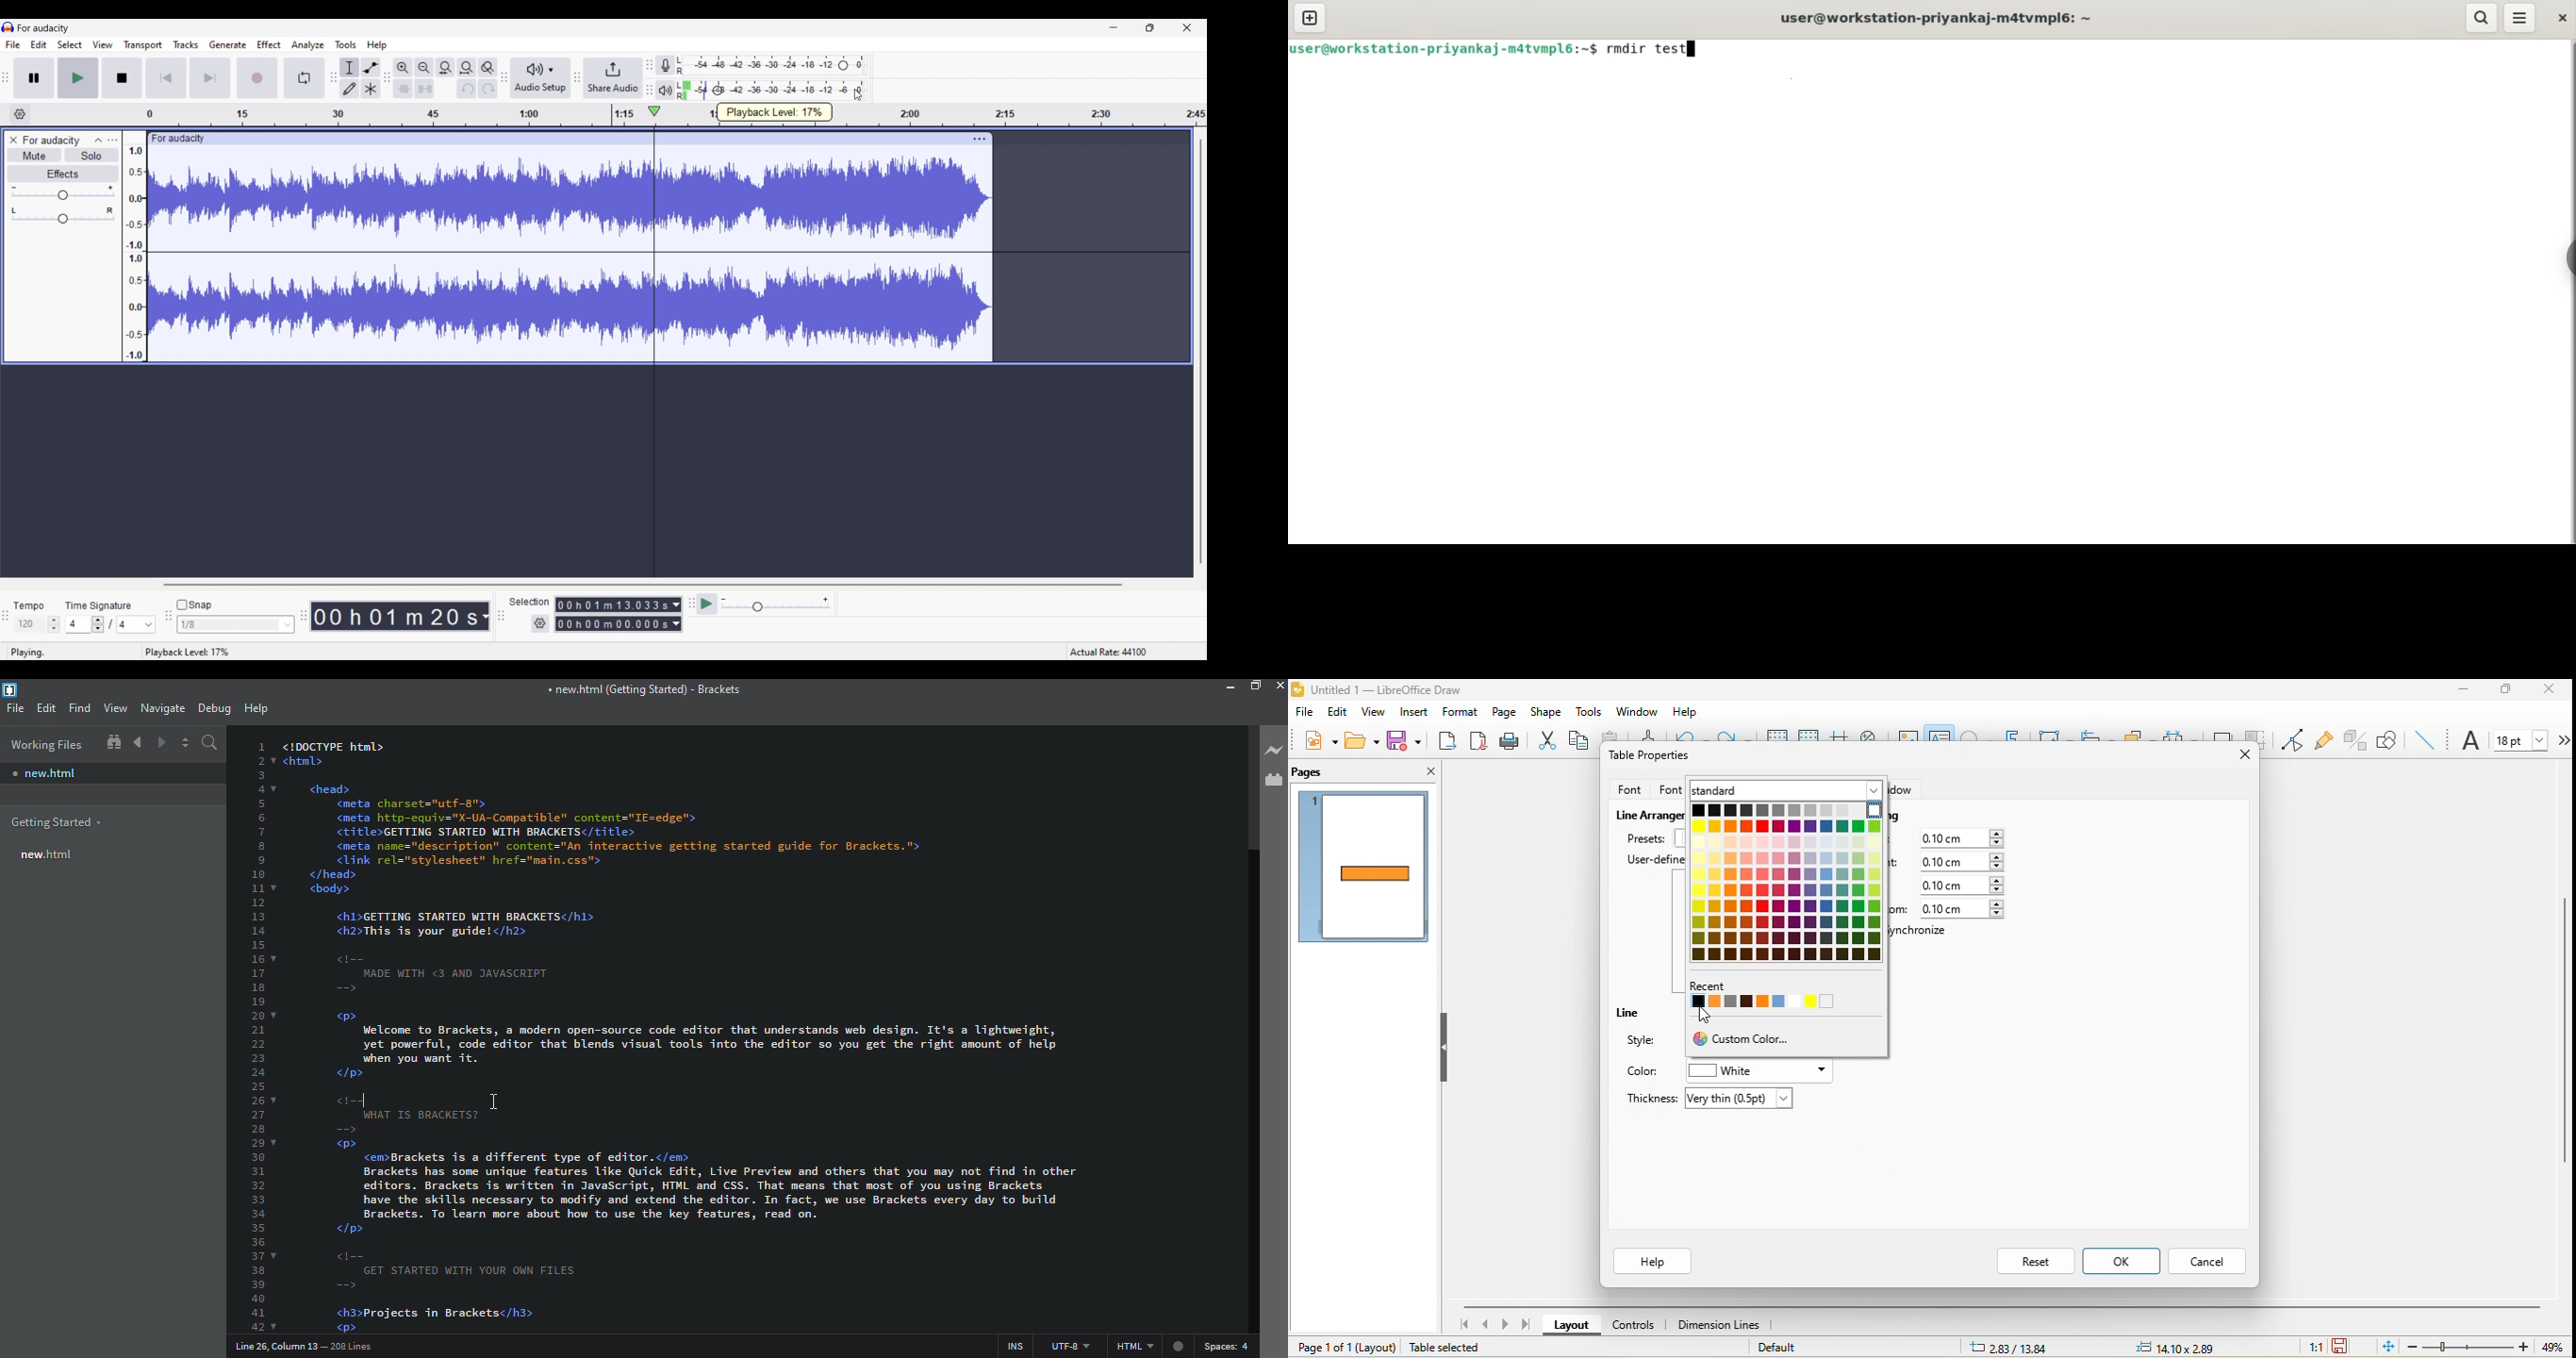  Describe the element at coordinates (1690, 713) in the screenshot. I see `help` at that location.